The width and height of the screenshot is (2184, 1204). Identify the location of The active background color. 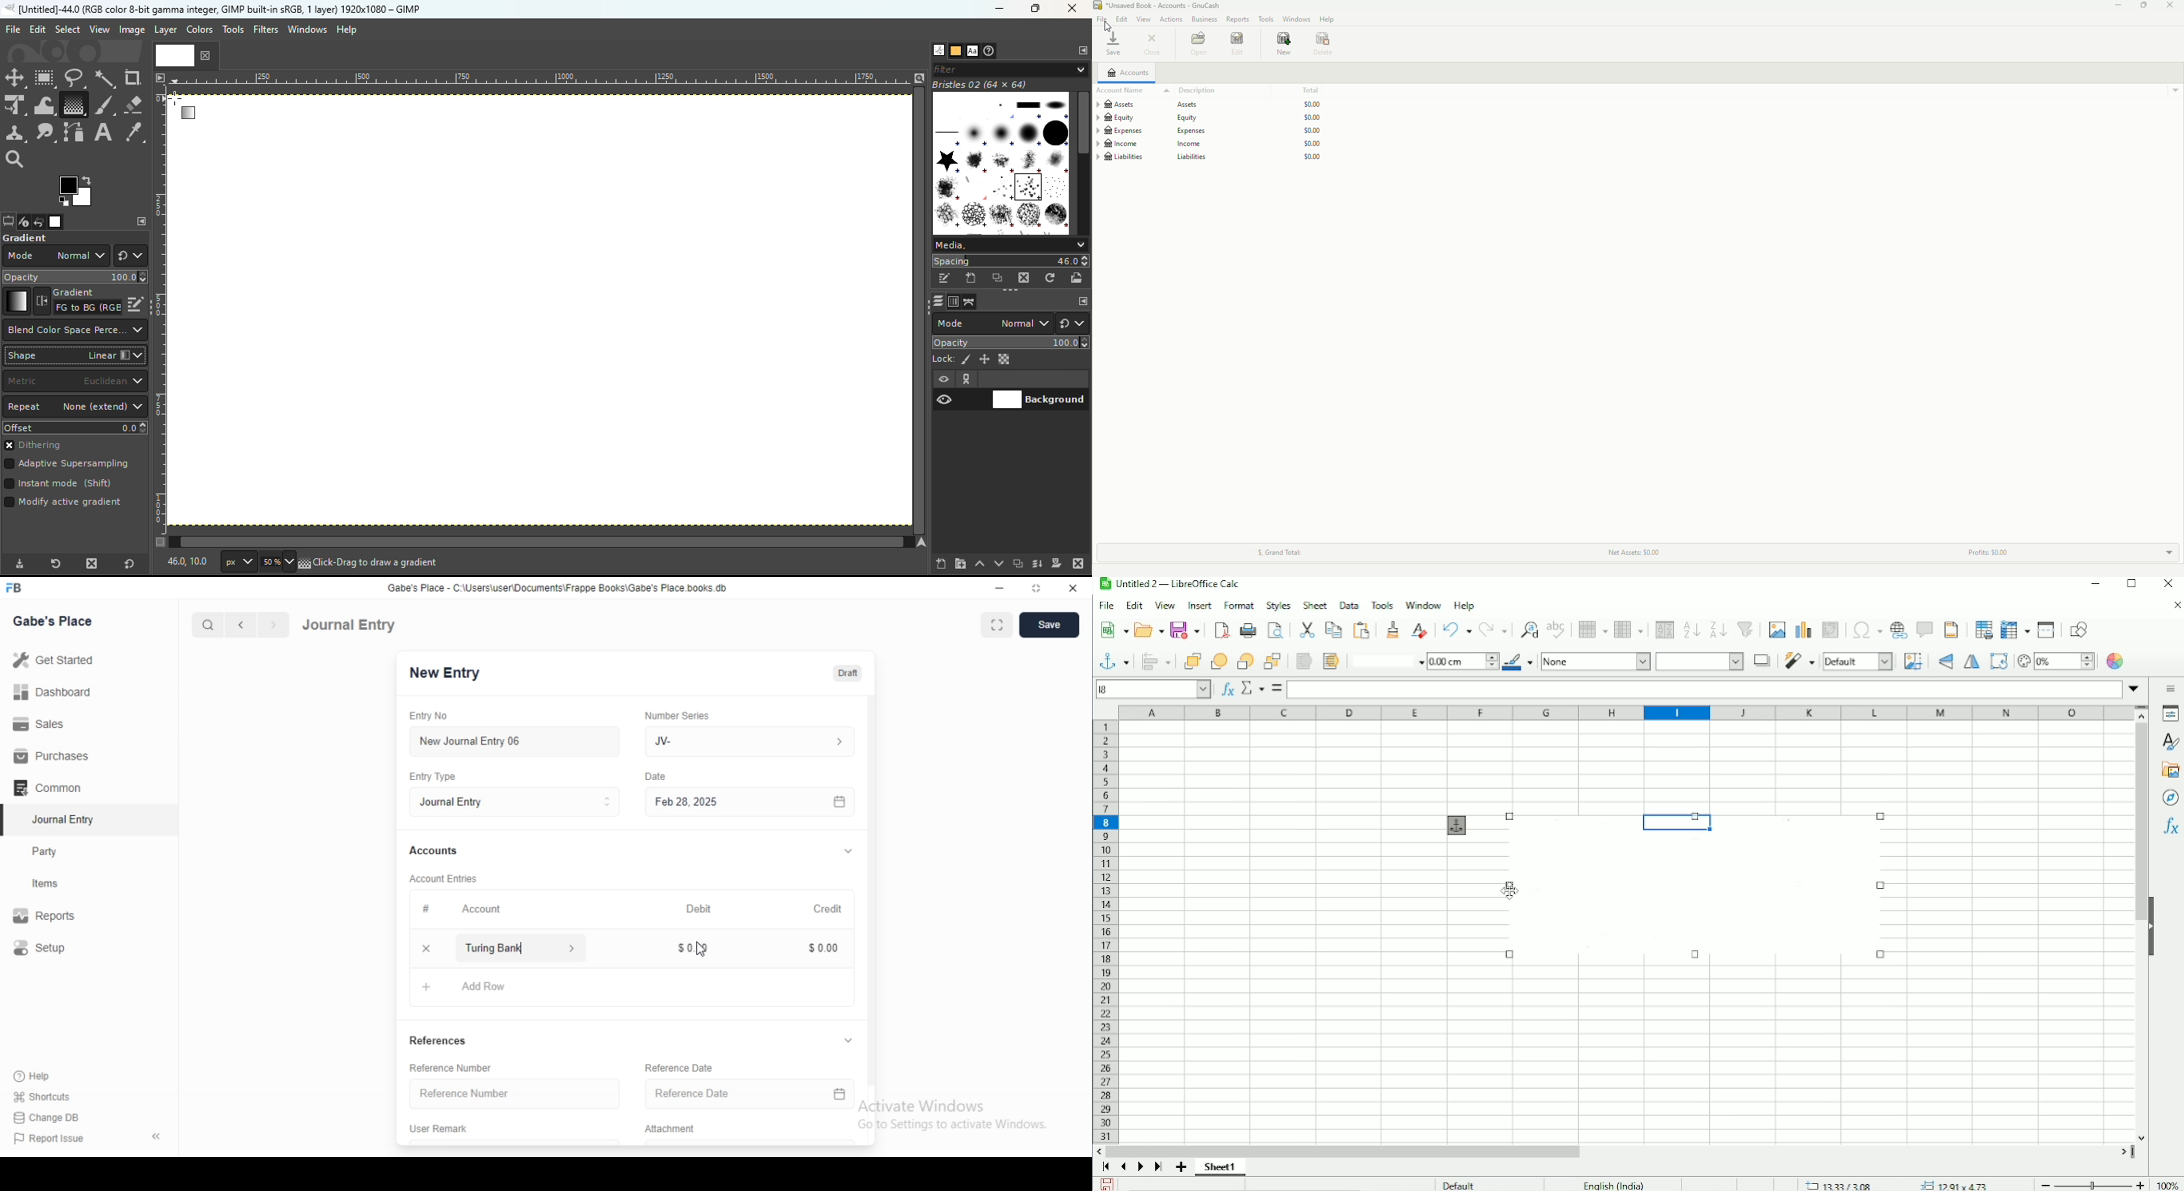
(78, 192).